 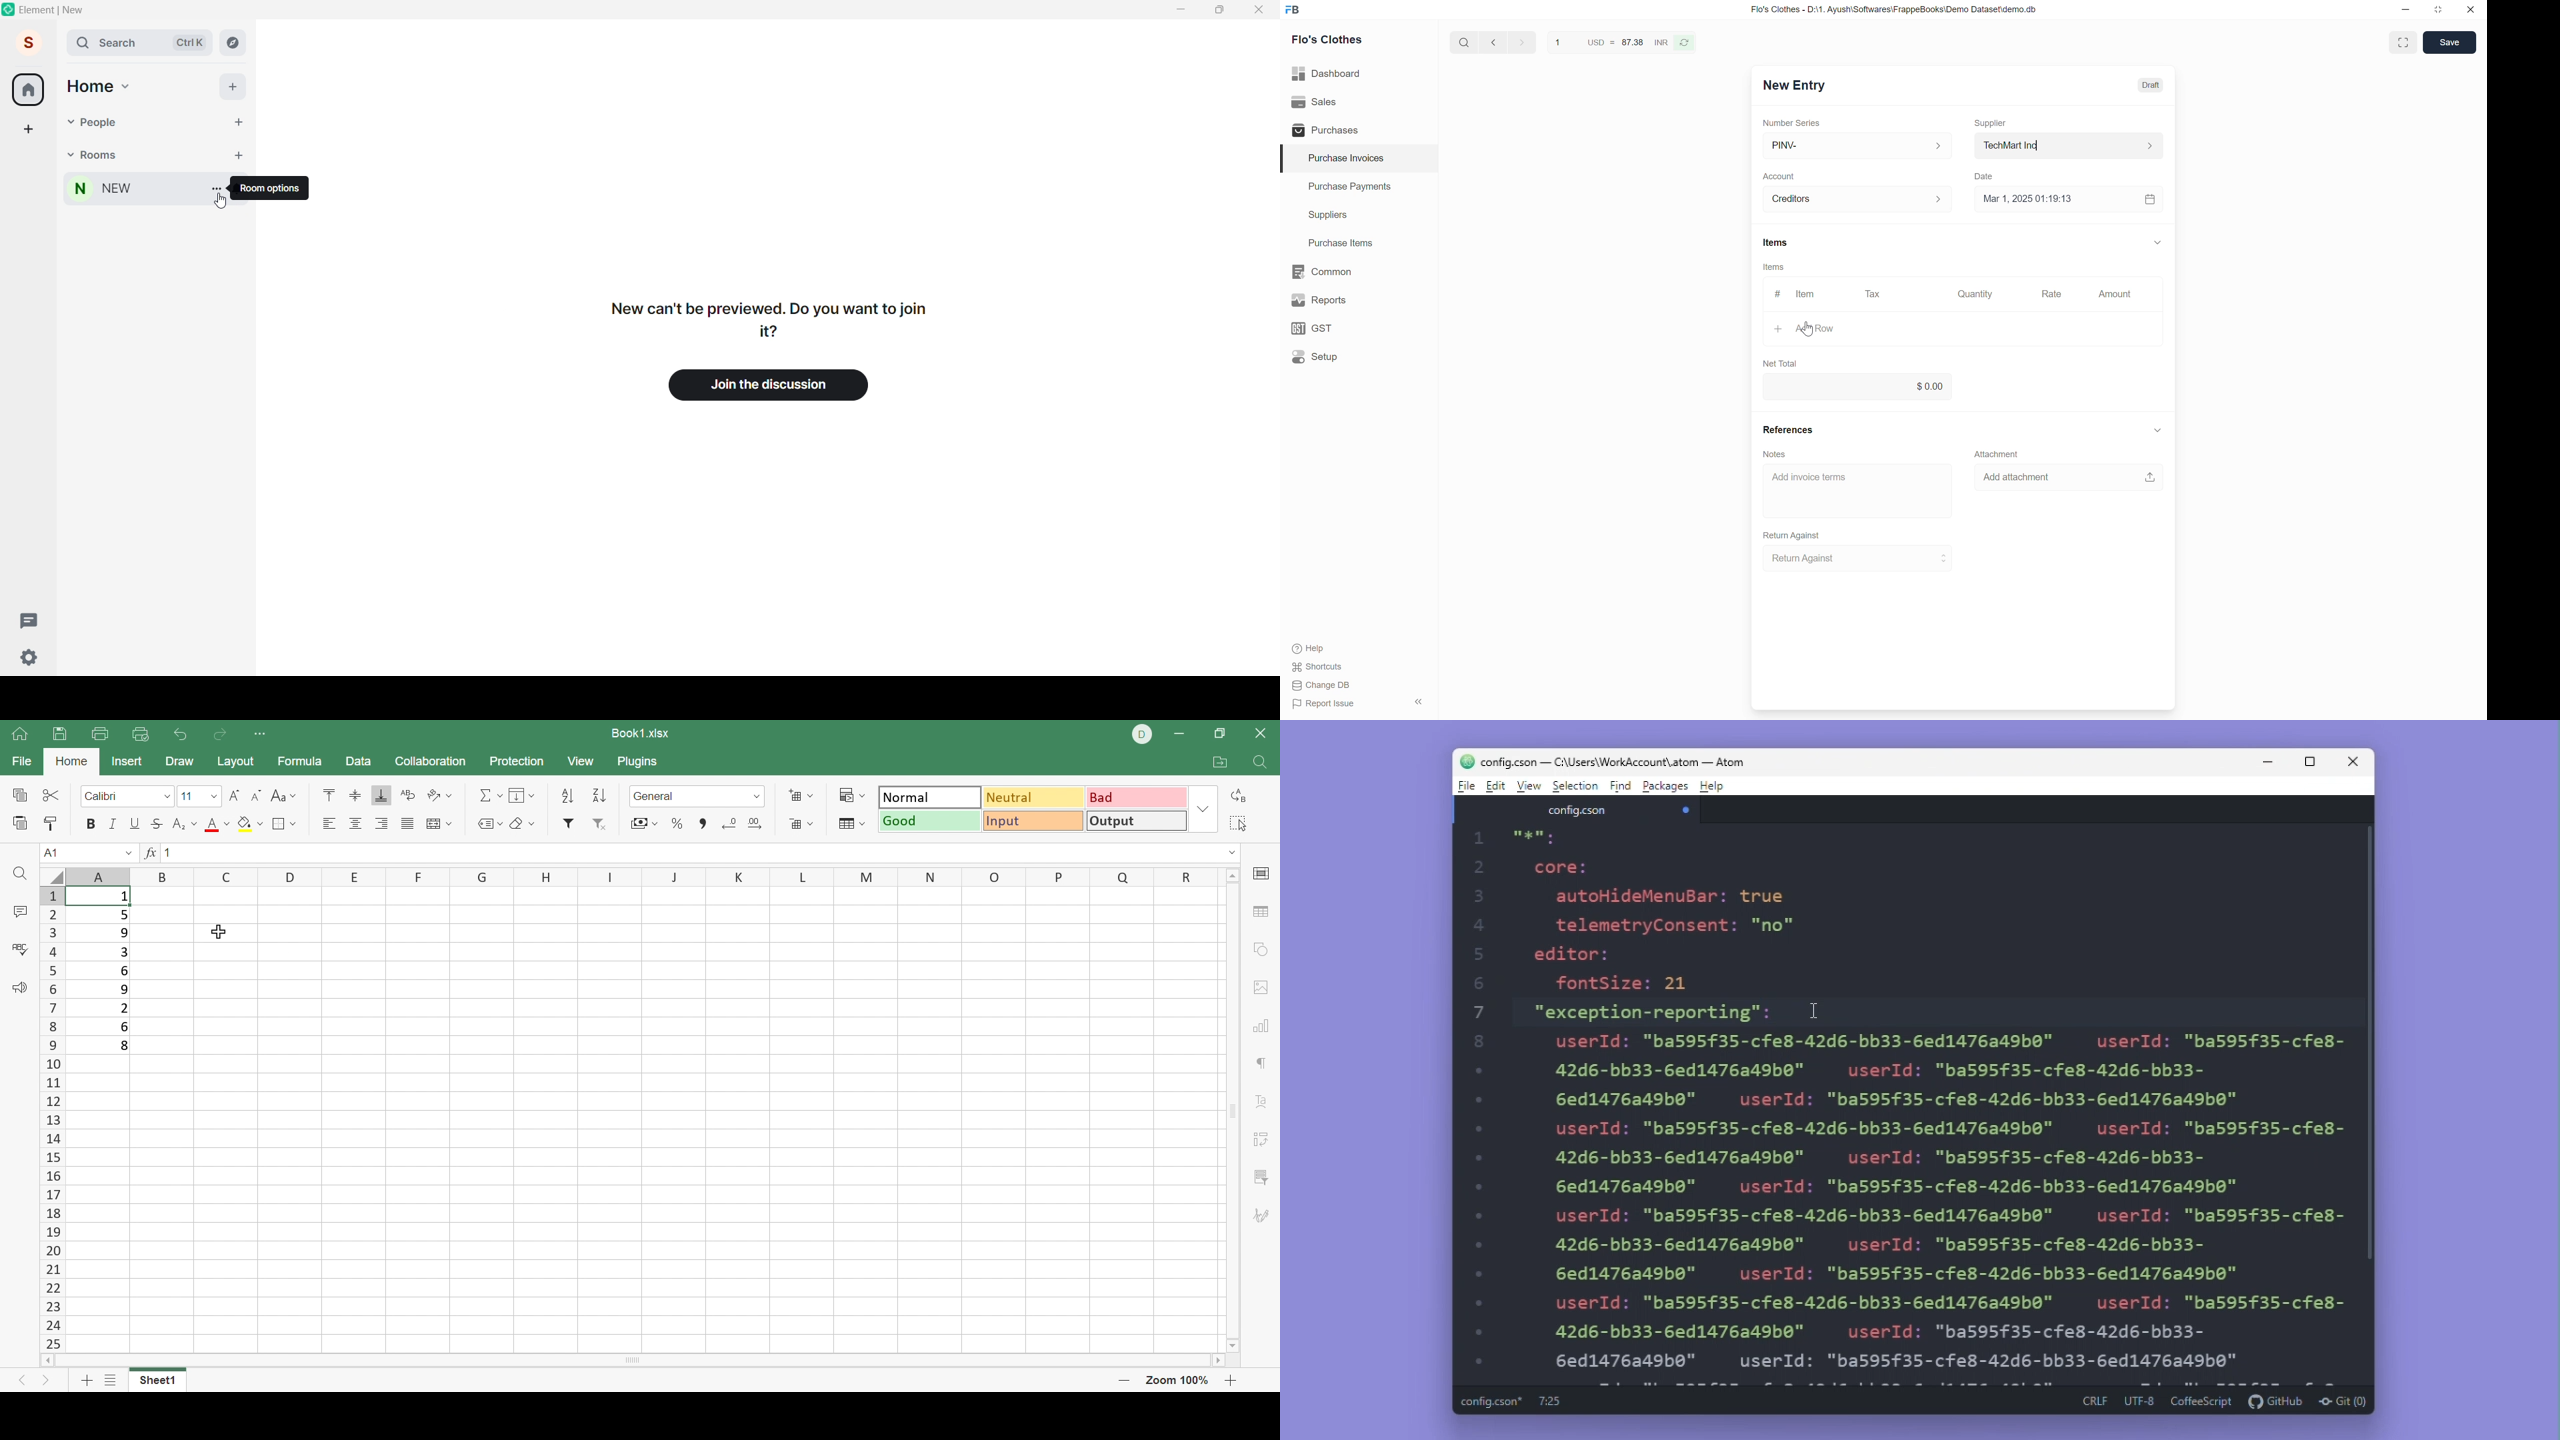 I want to click on #, so click(x=1776, y=291).